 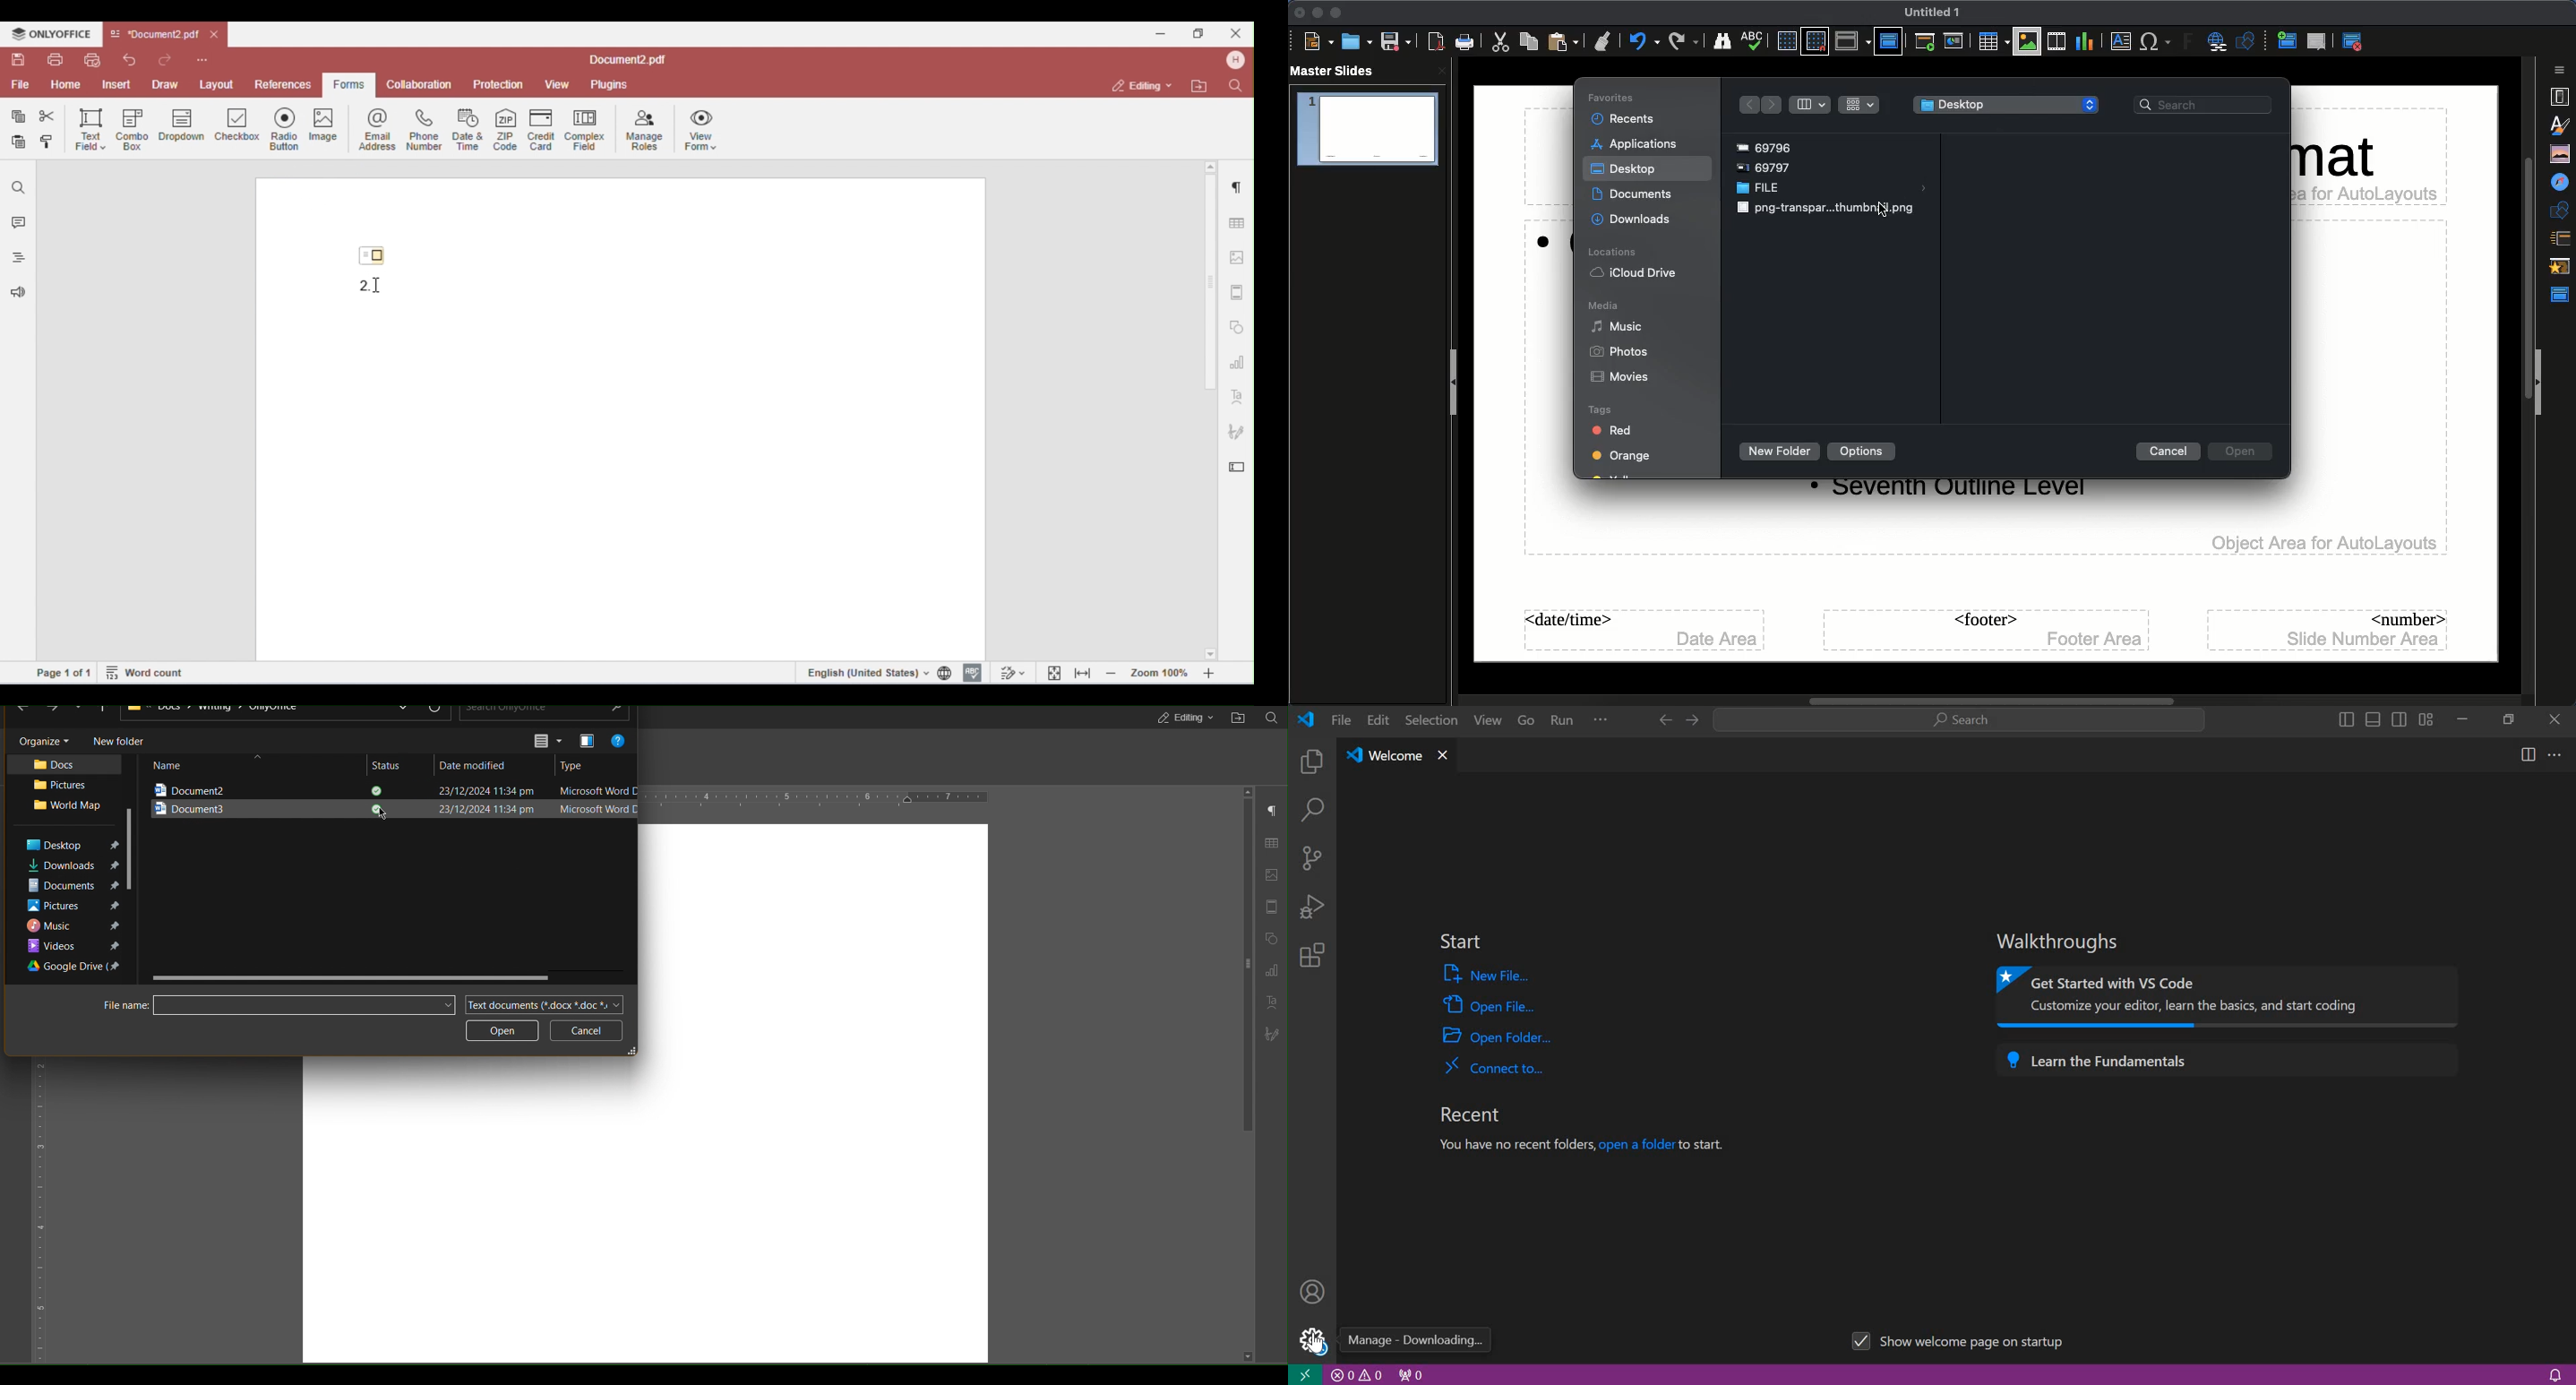 What do you see at coordinates (1623, 352) in the screenshot?
I see `Photos` at bounding box center [1623, 352].